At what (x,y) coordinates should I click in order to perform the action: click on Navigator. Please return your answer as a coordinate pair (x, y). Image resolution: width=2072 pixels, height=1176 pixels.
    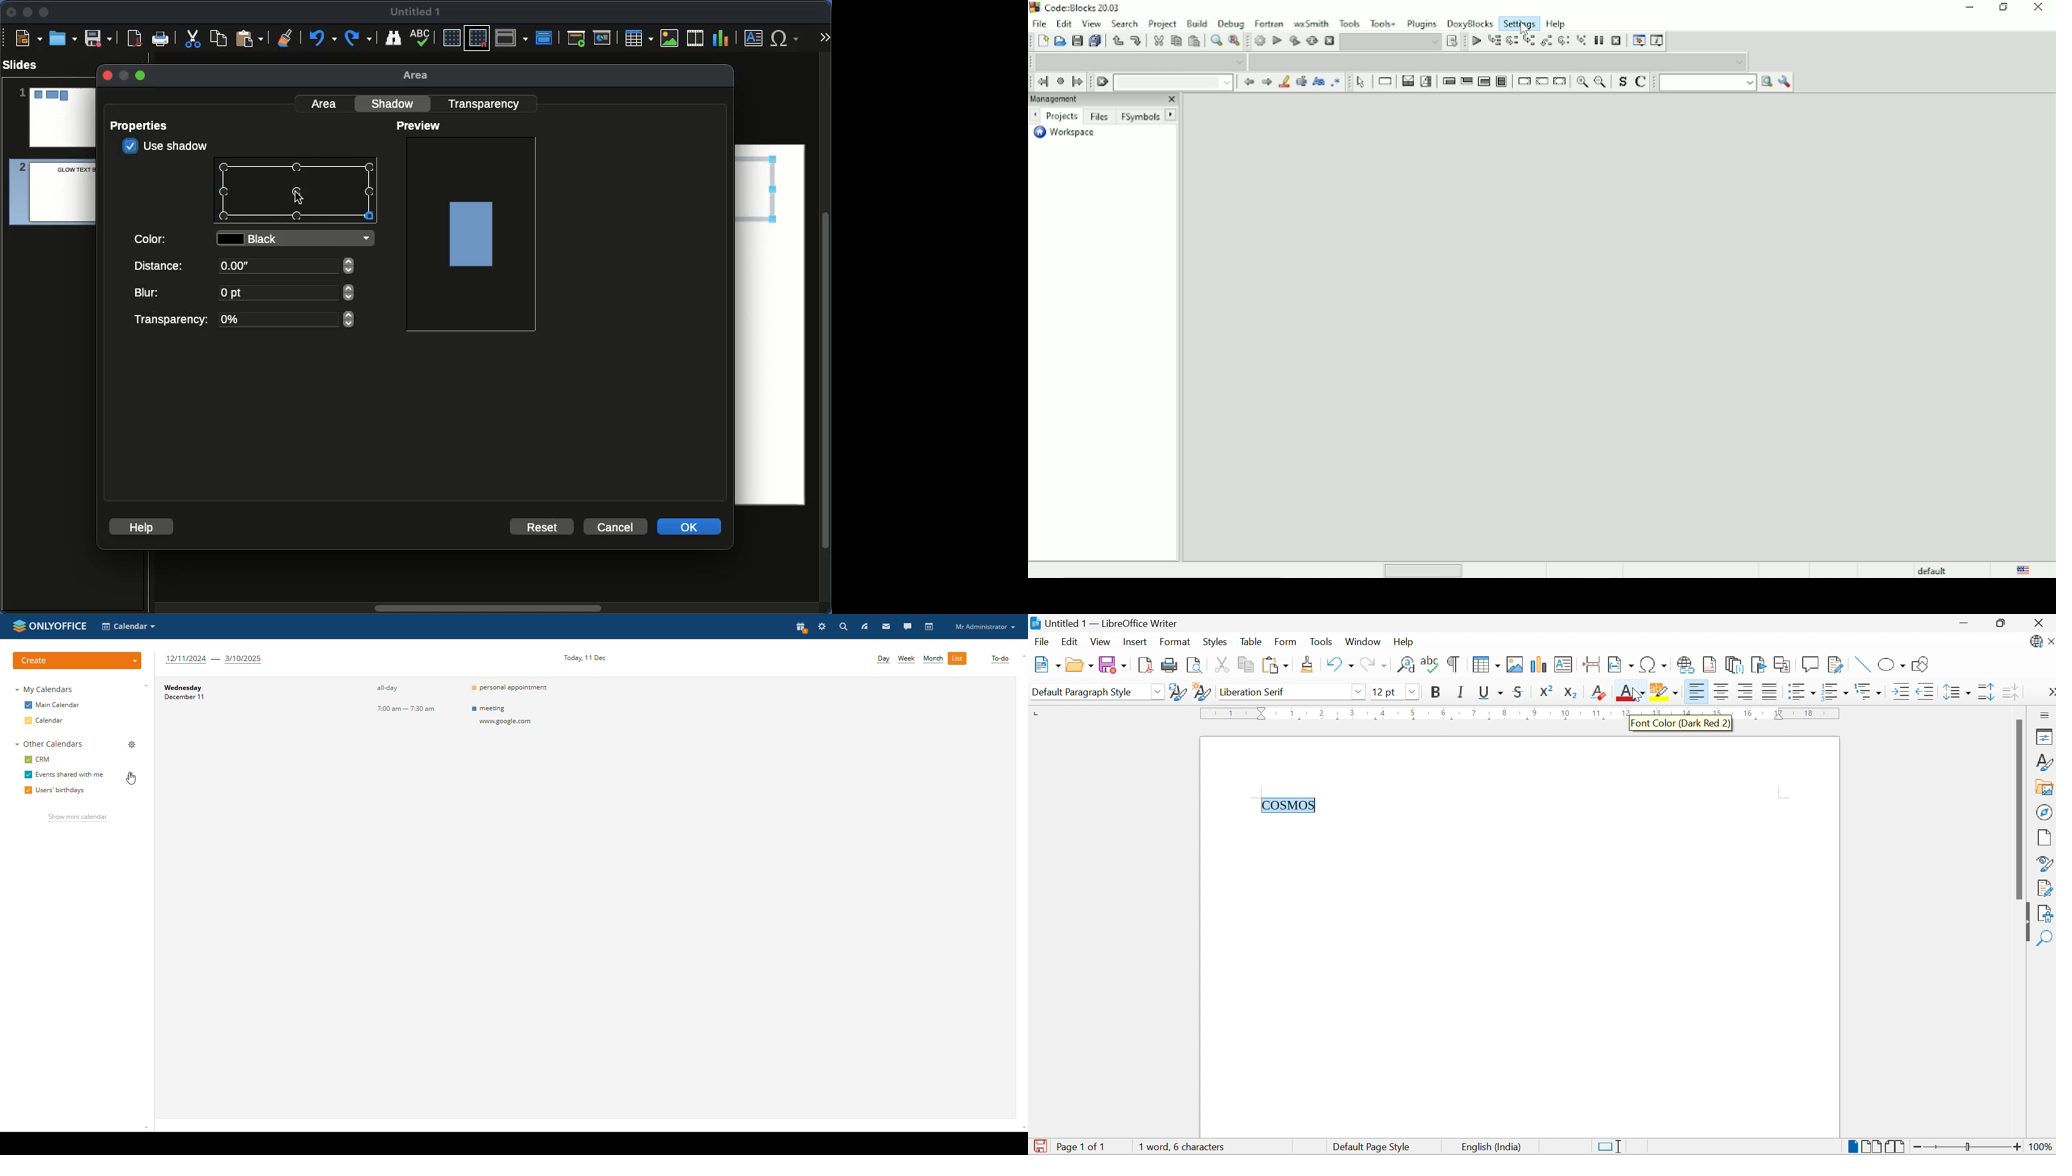
    Looking at the image, I should click on (2044, 812).